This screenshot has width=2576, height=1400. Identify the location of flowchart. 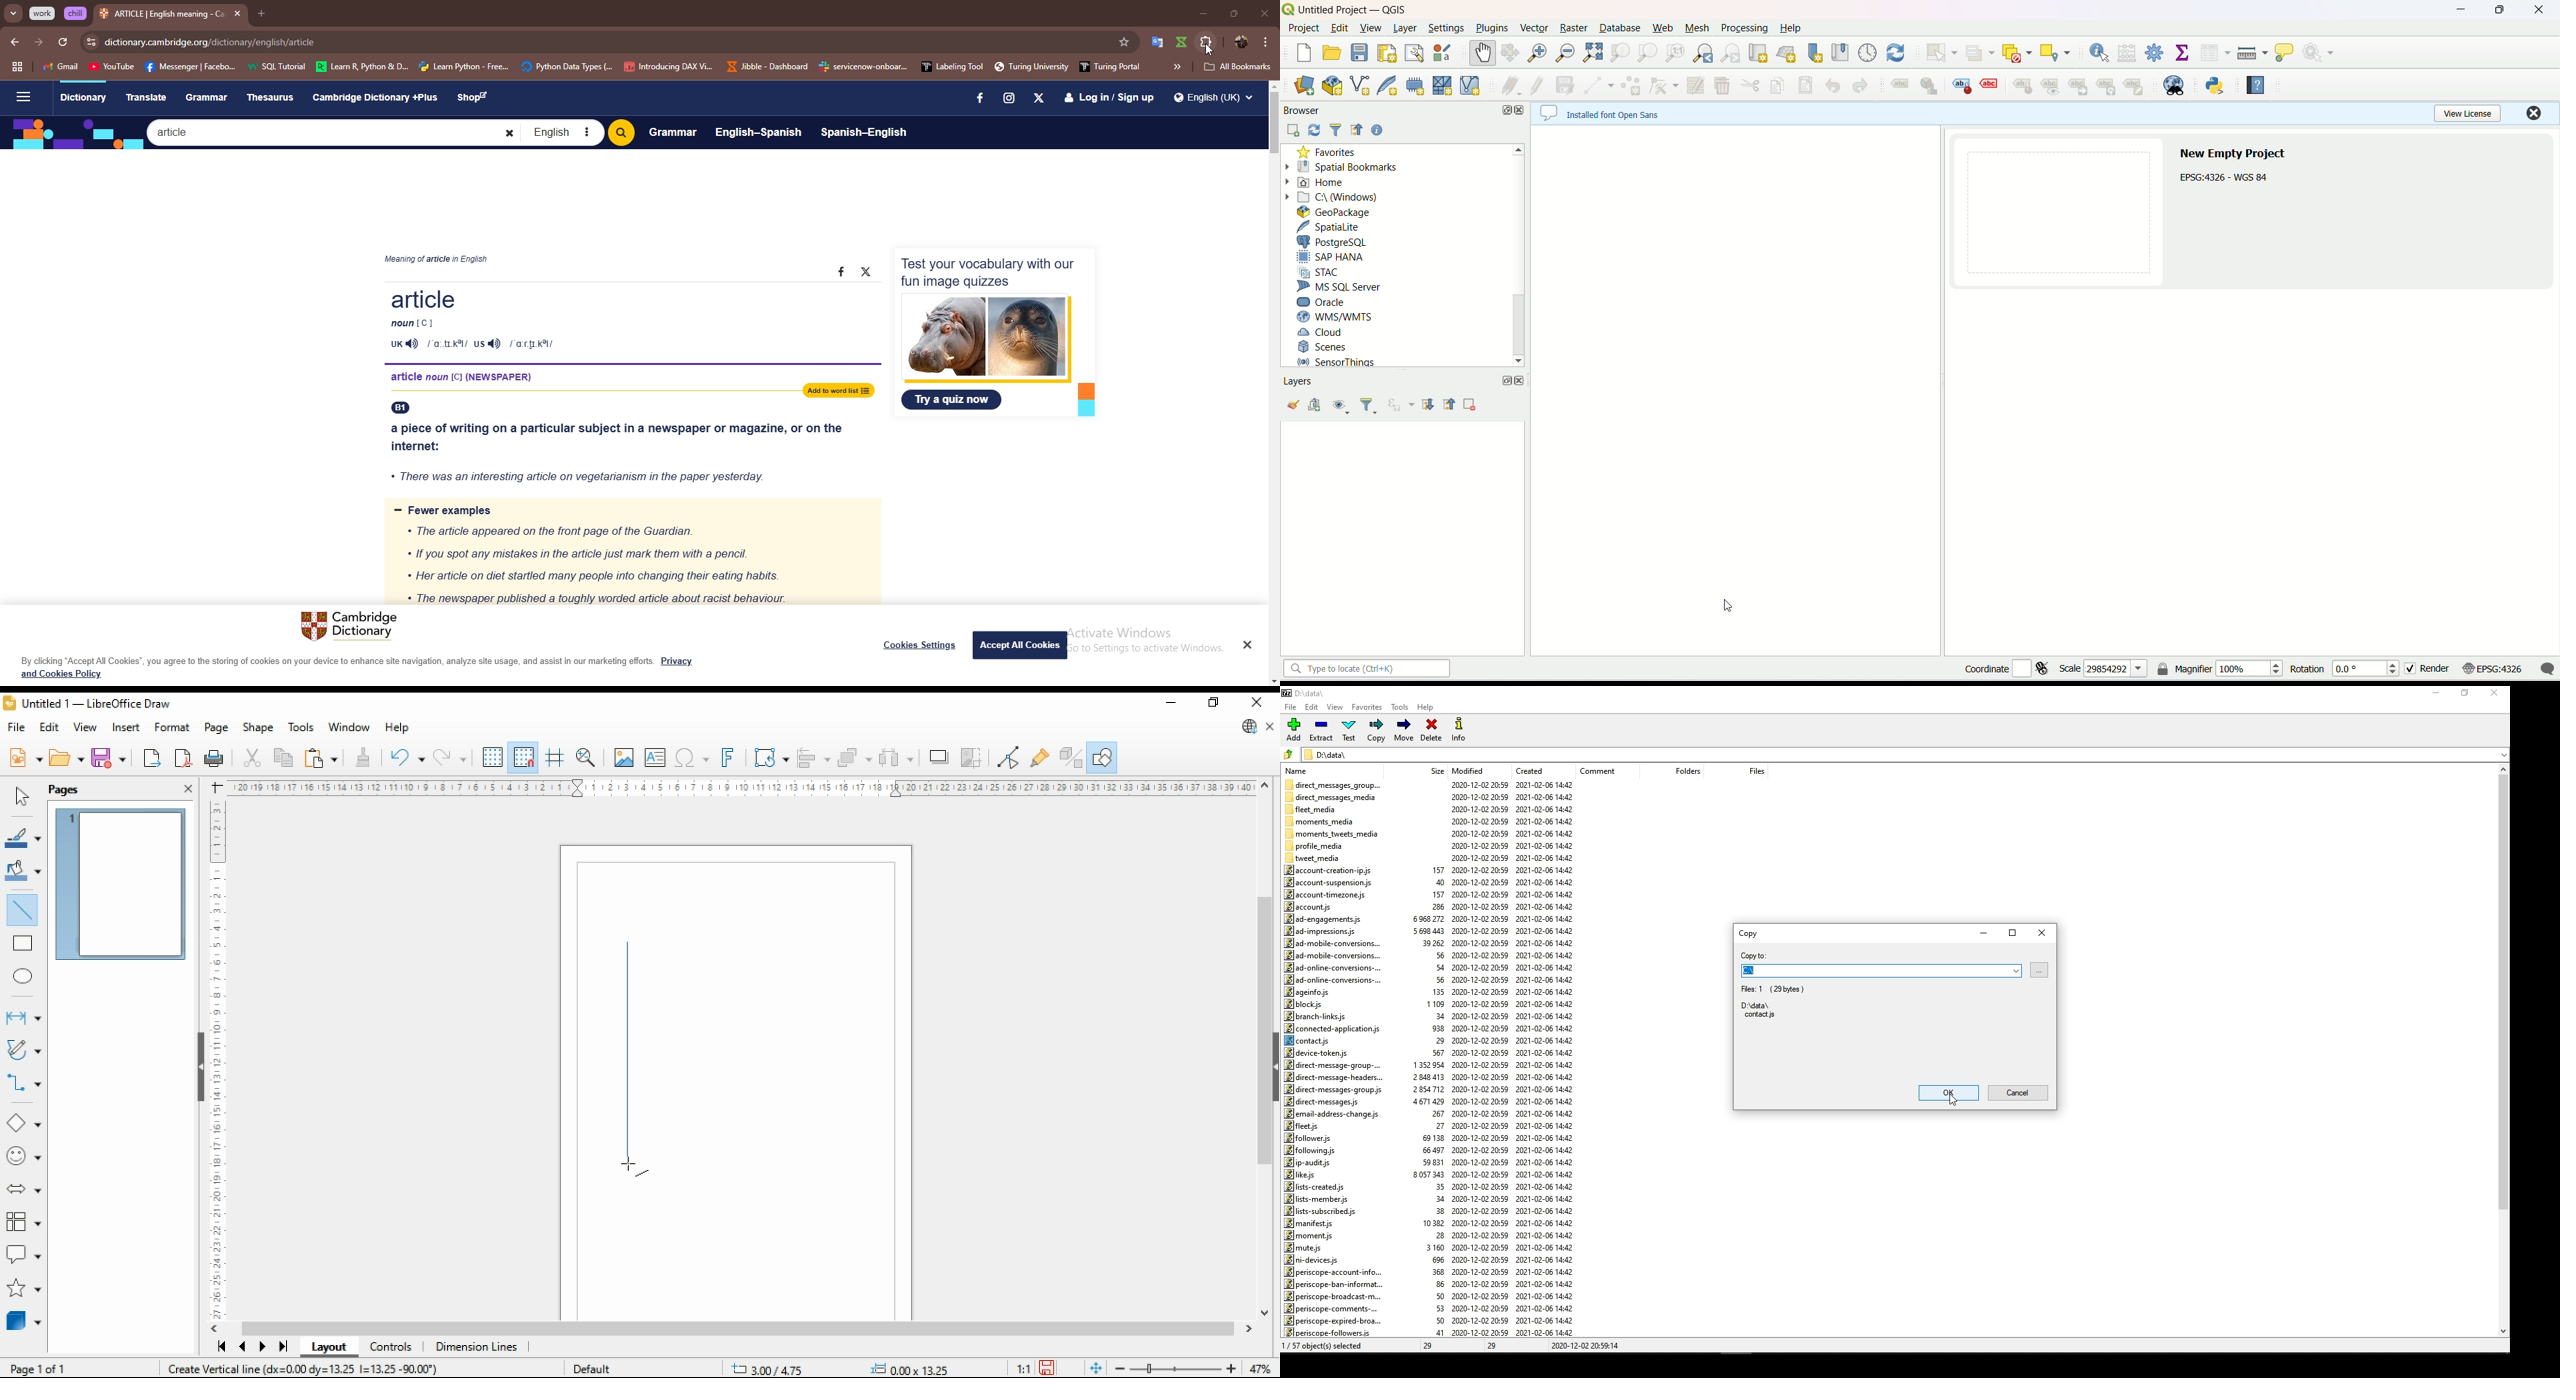
(21, 1222).